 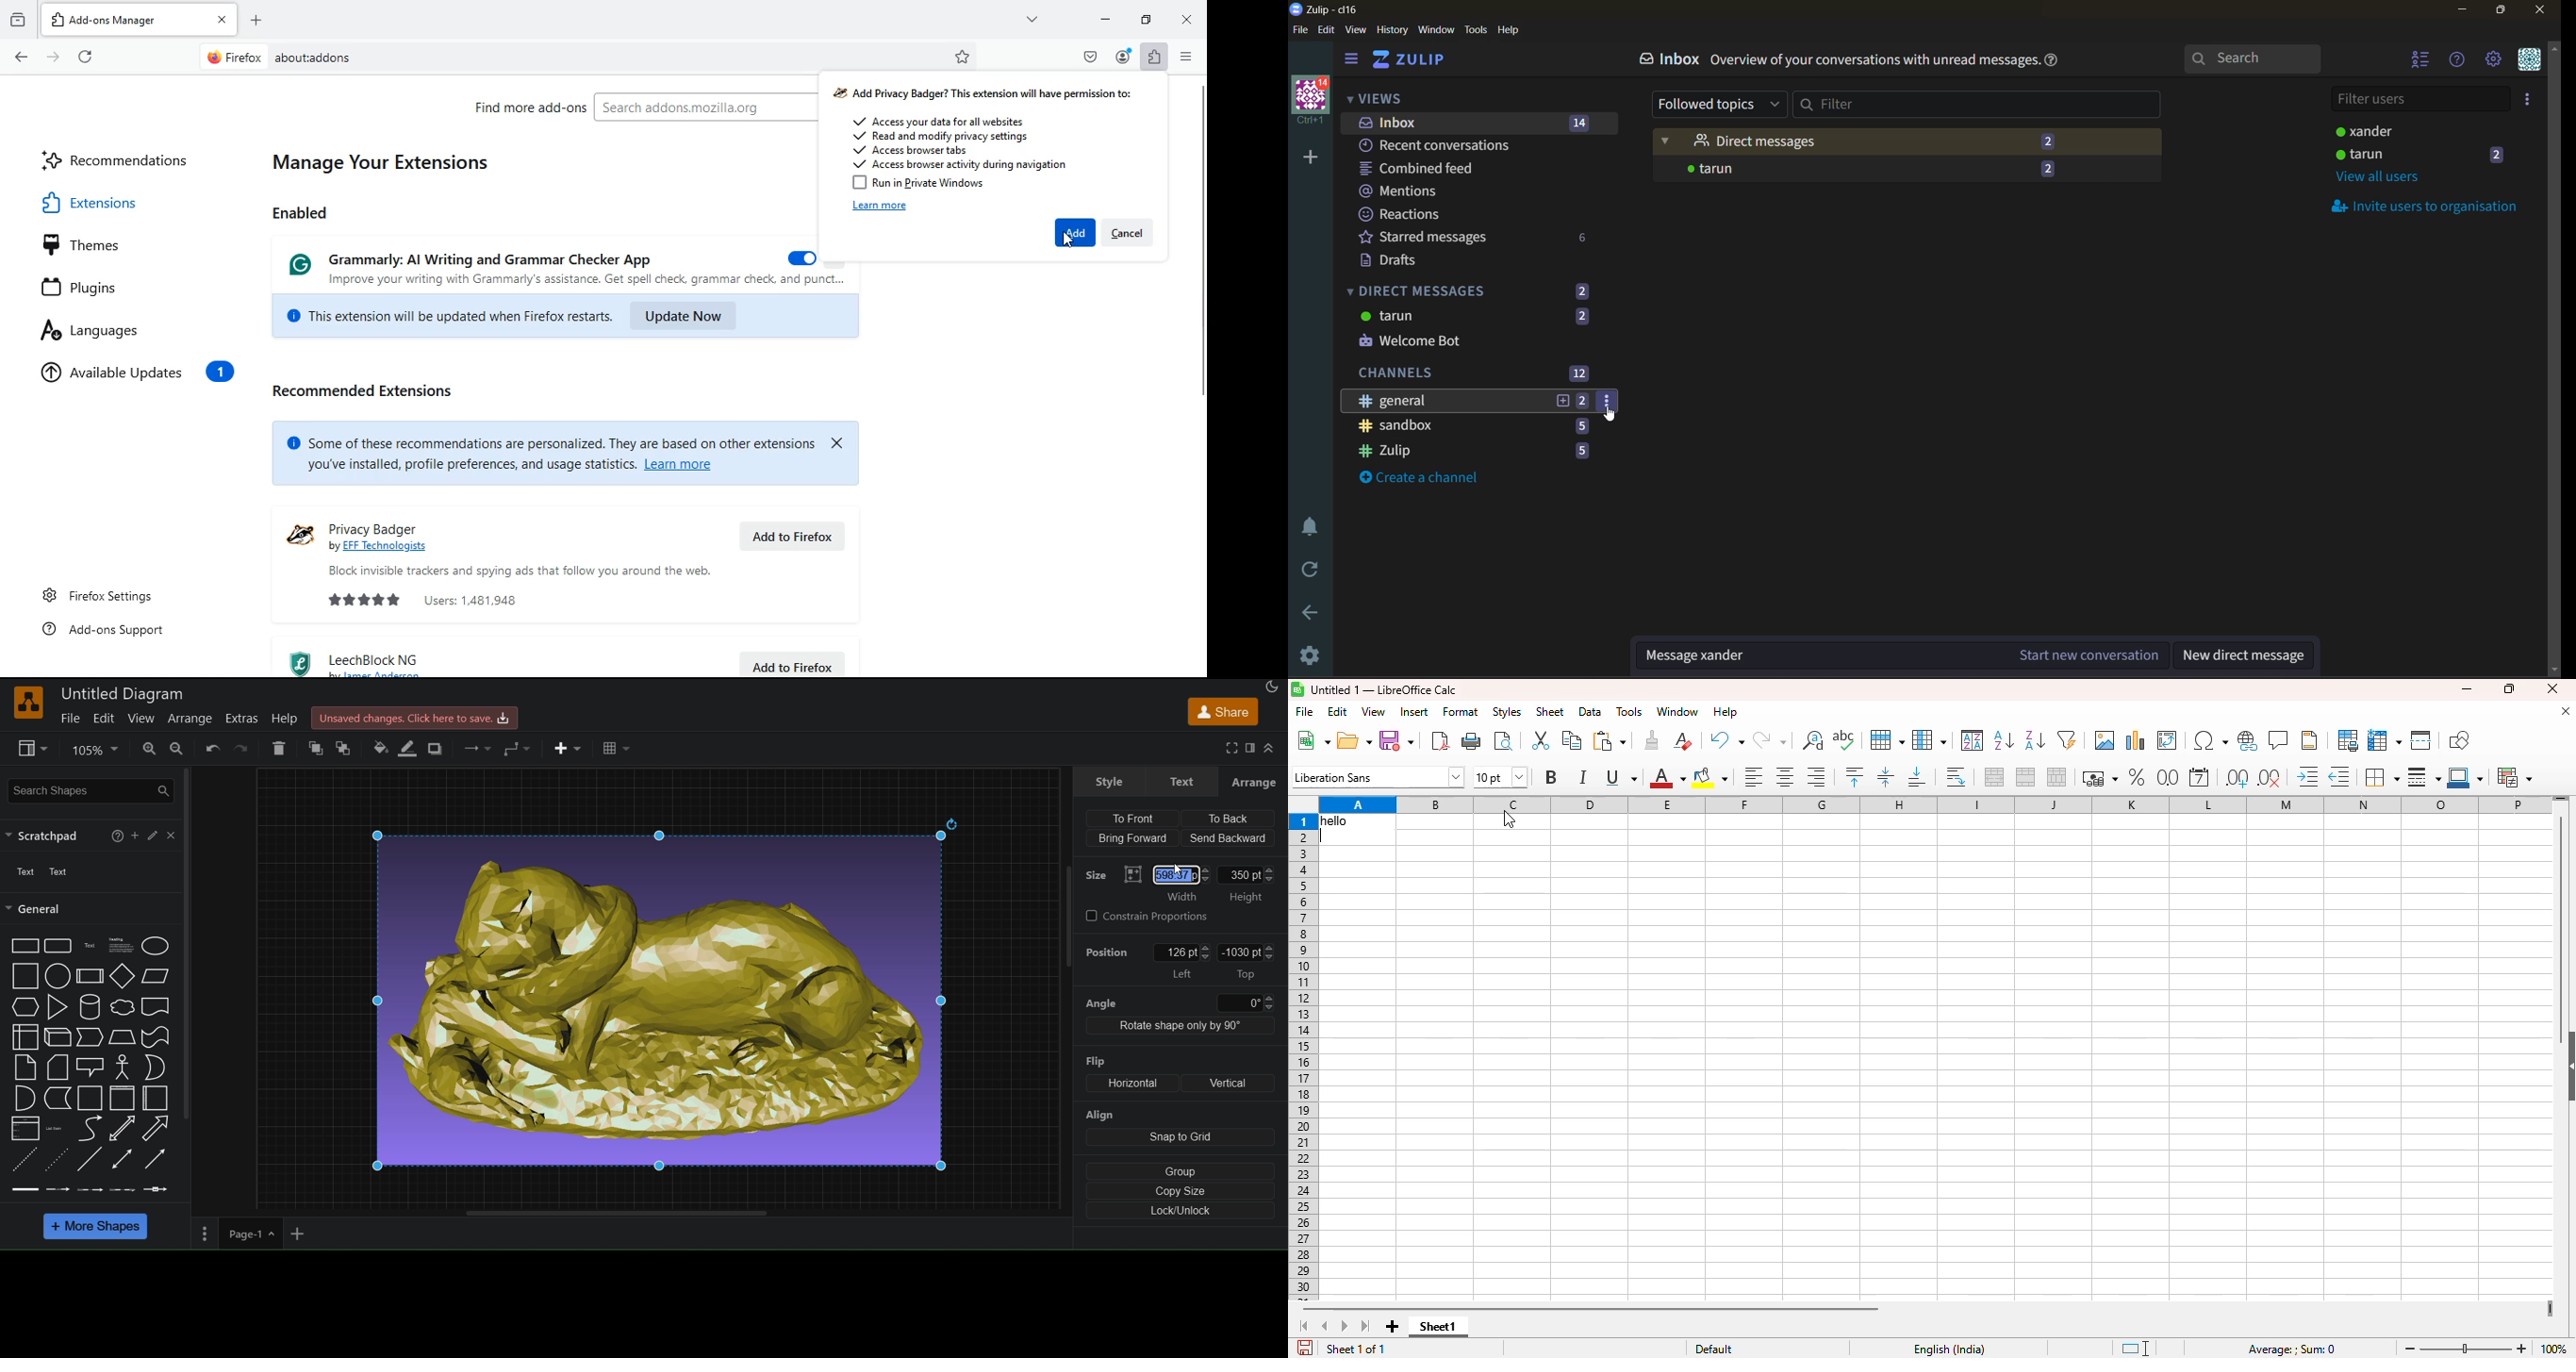 What do you see at coordinates (137, 374) in the screenshot?
I see `available updates` at bounding box center [137, 374].